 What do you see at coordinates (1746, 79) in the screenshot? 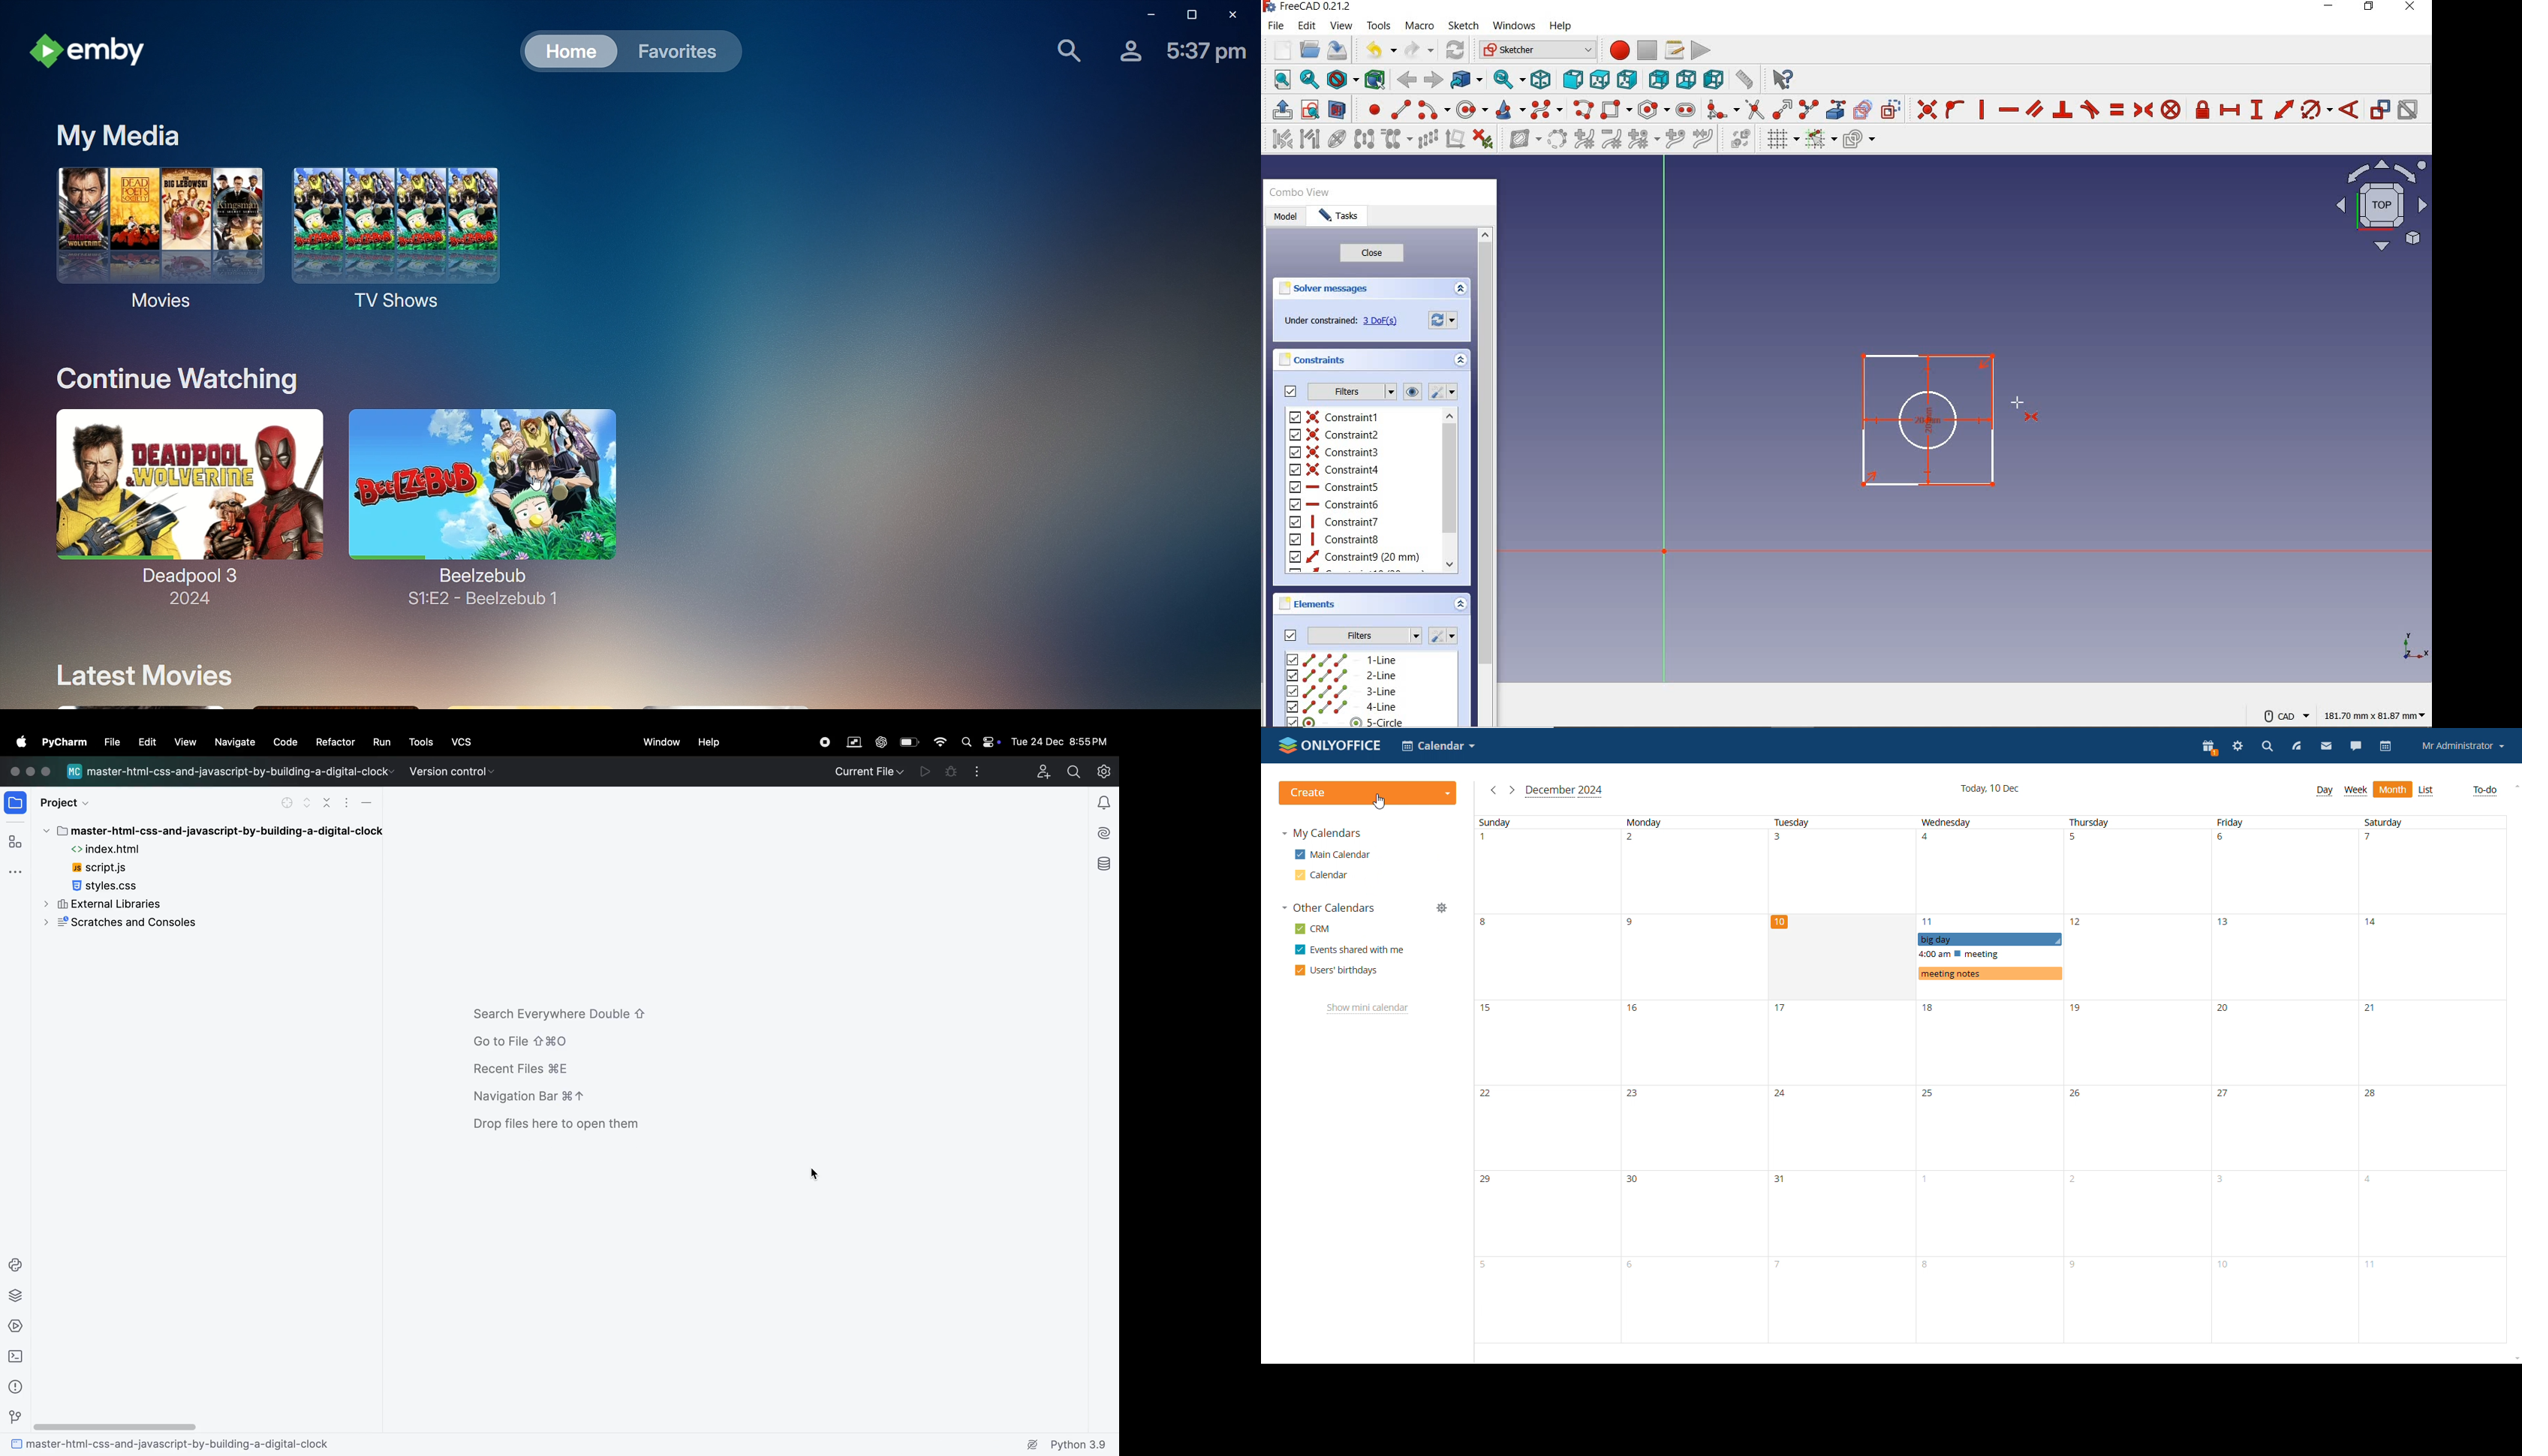
I see `measure distance` at bounding box center [1746, 79].